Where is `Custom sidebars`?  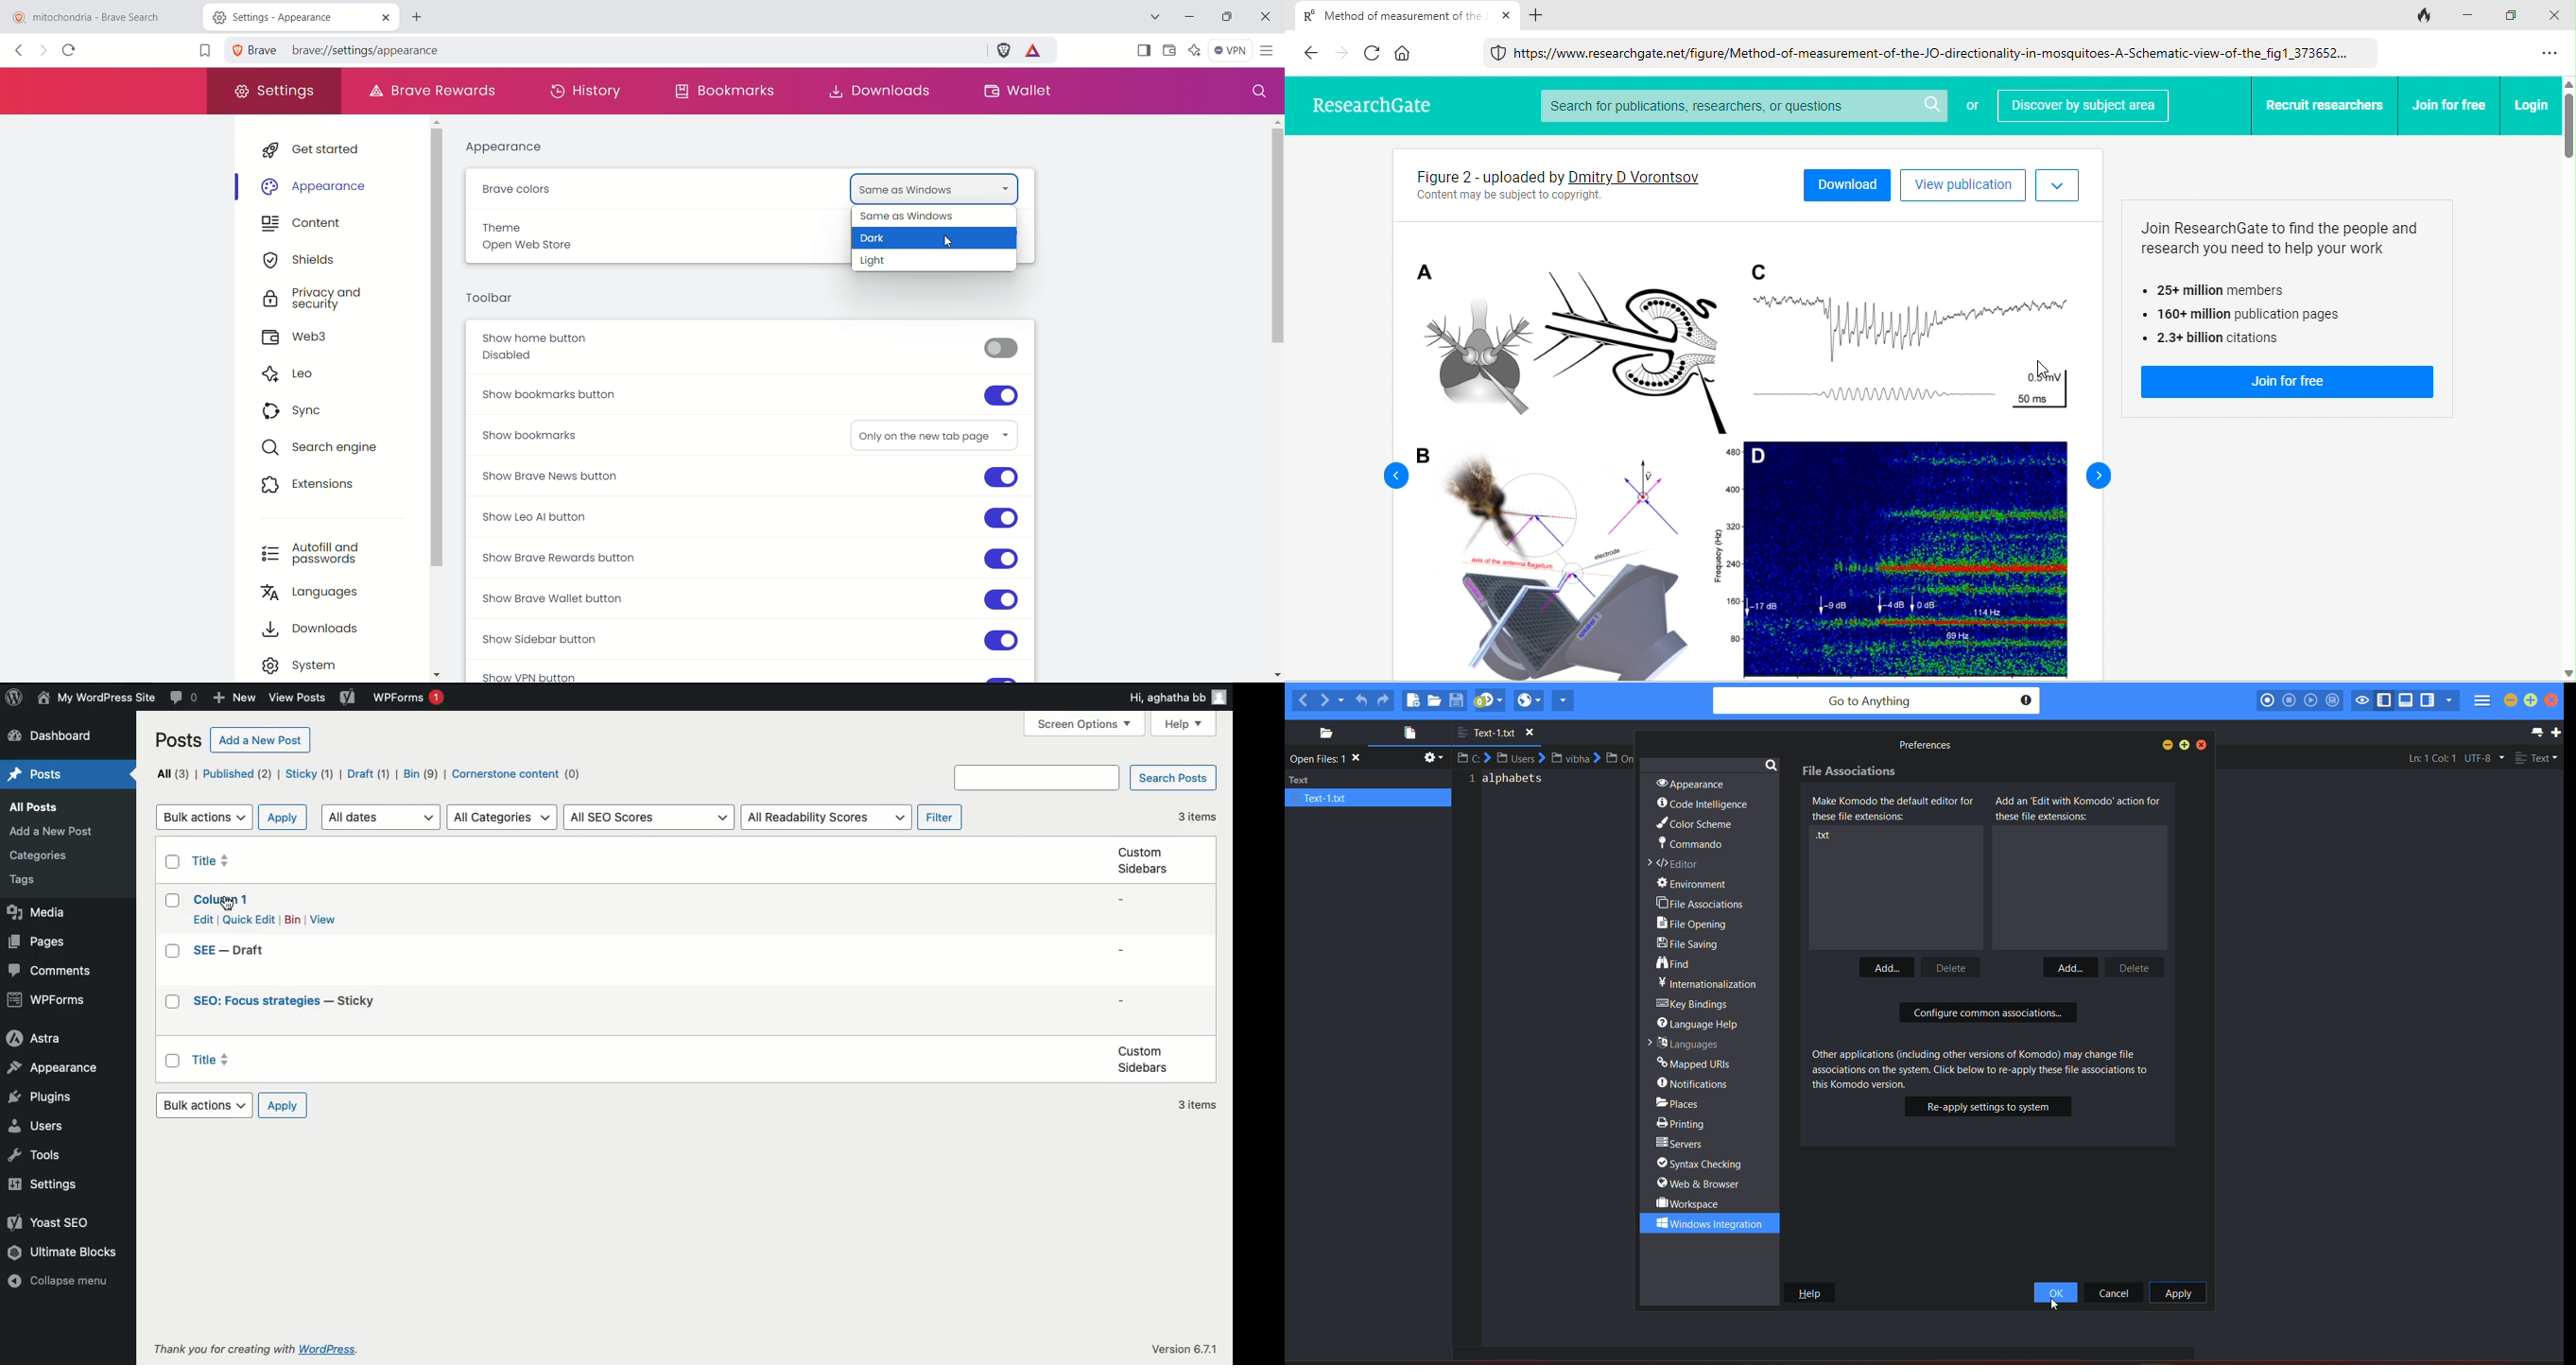
Custom sidebars is located at coordinates (1144, 861).